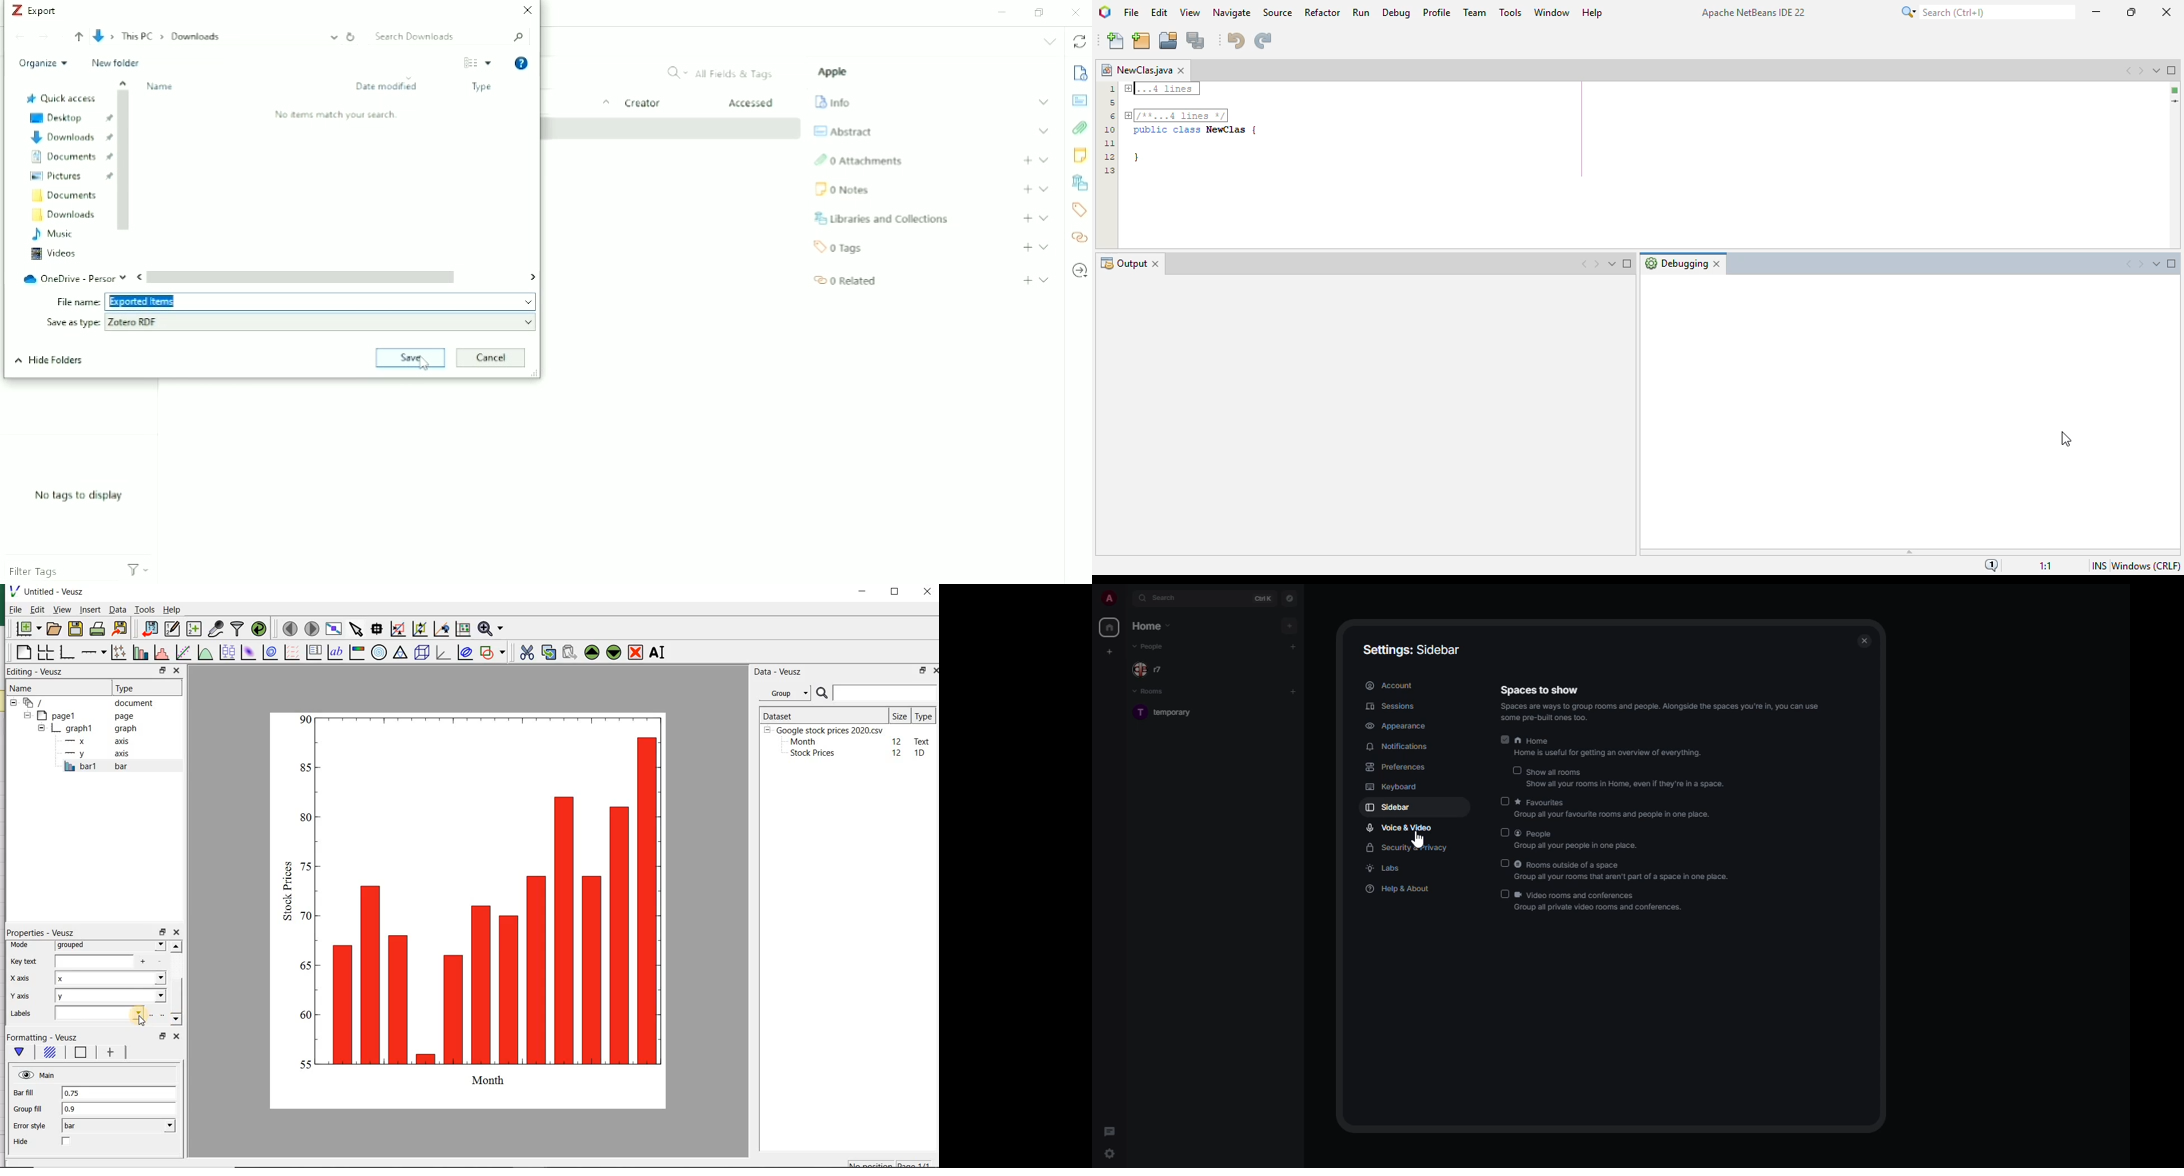 This screenshot has height=1176, width=2184. Describe the element at coordinates (29, 688) in the screenshot. I see `Name` at that location.